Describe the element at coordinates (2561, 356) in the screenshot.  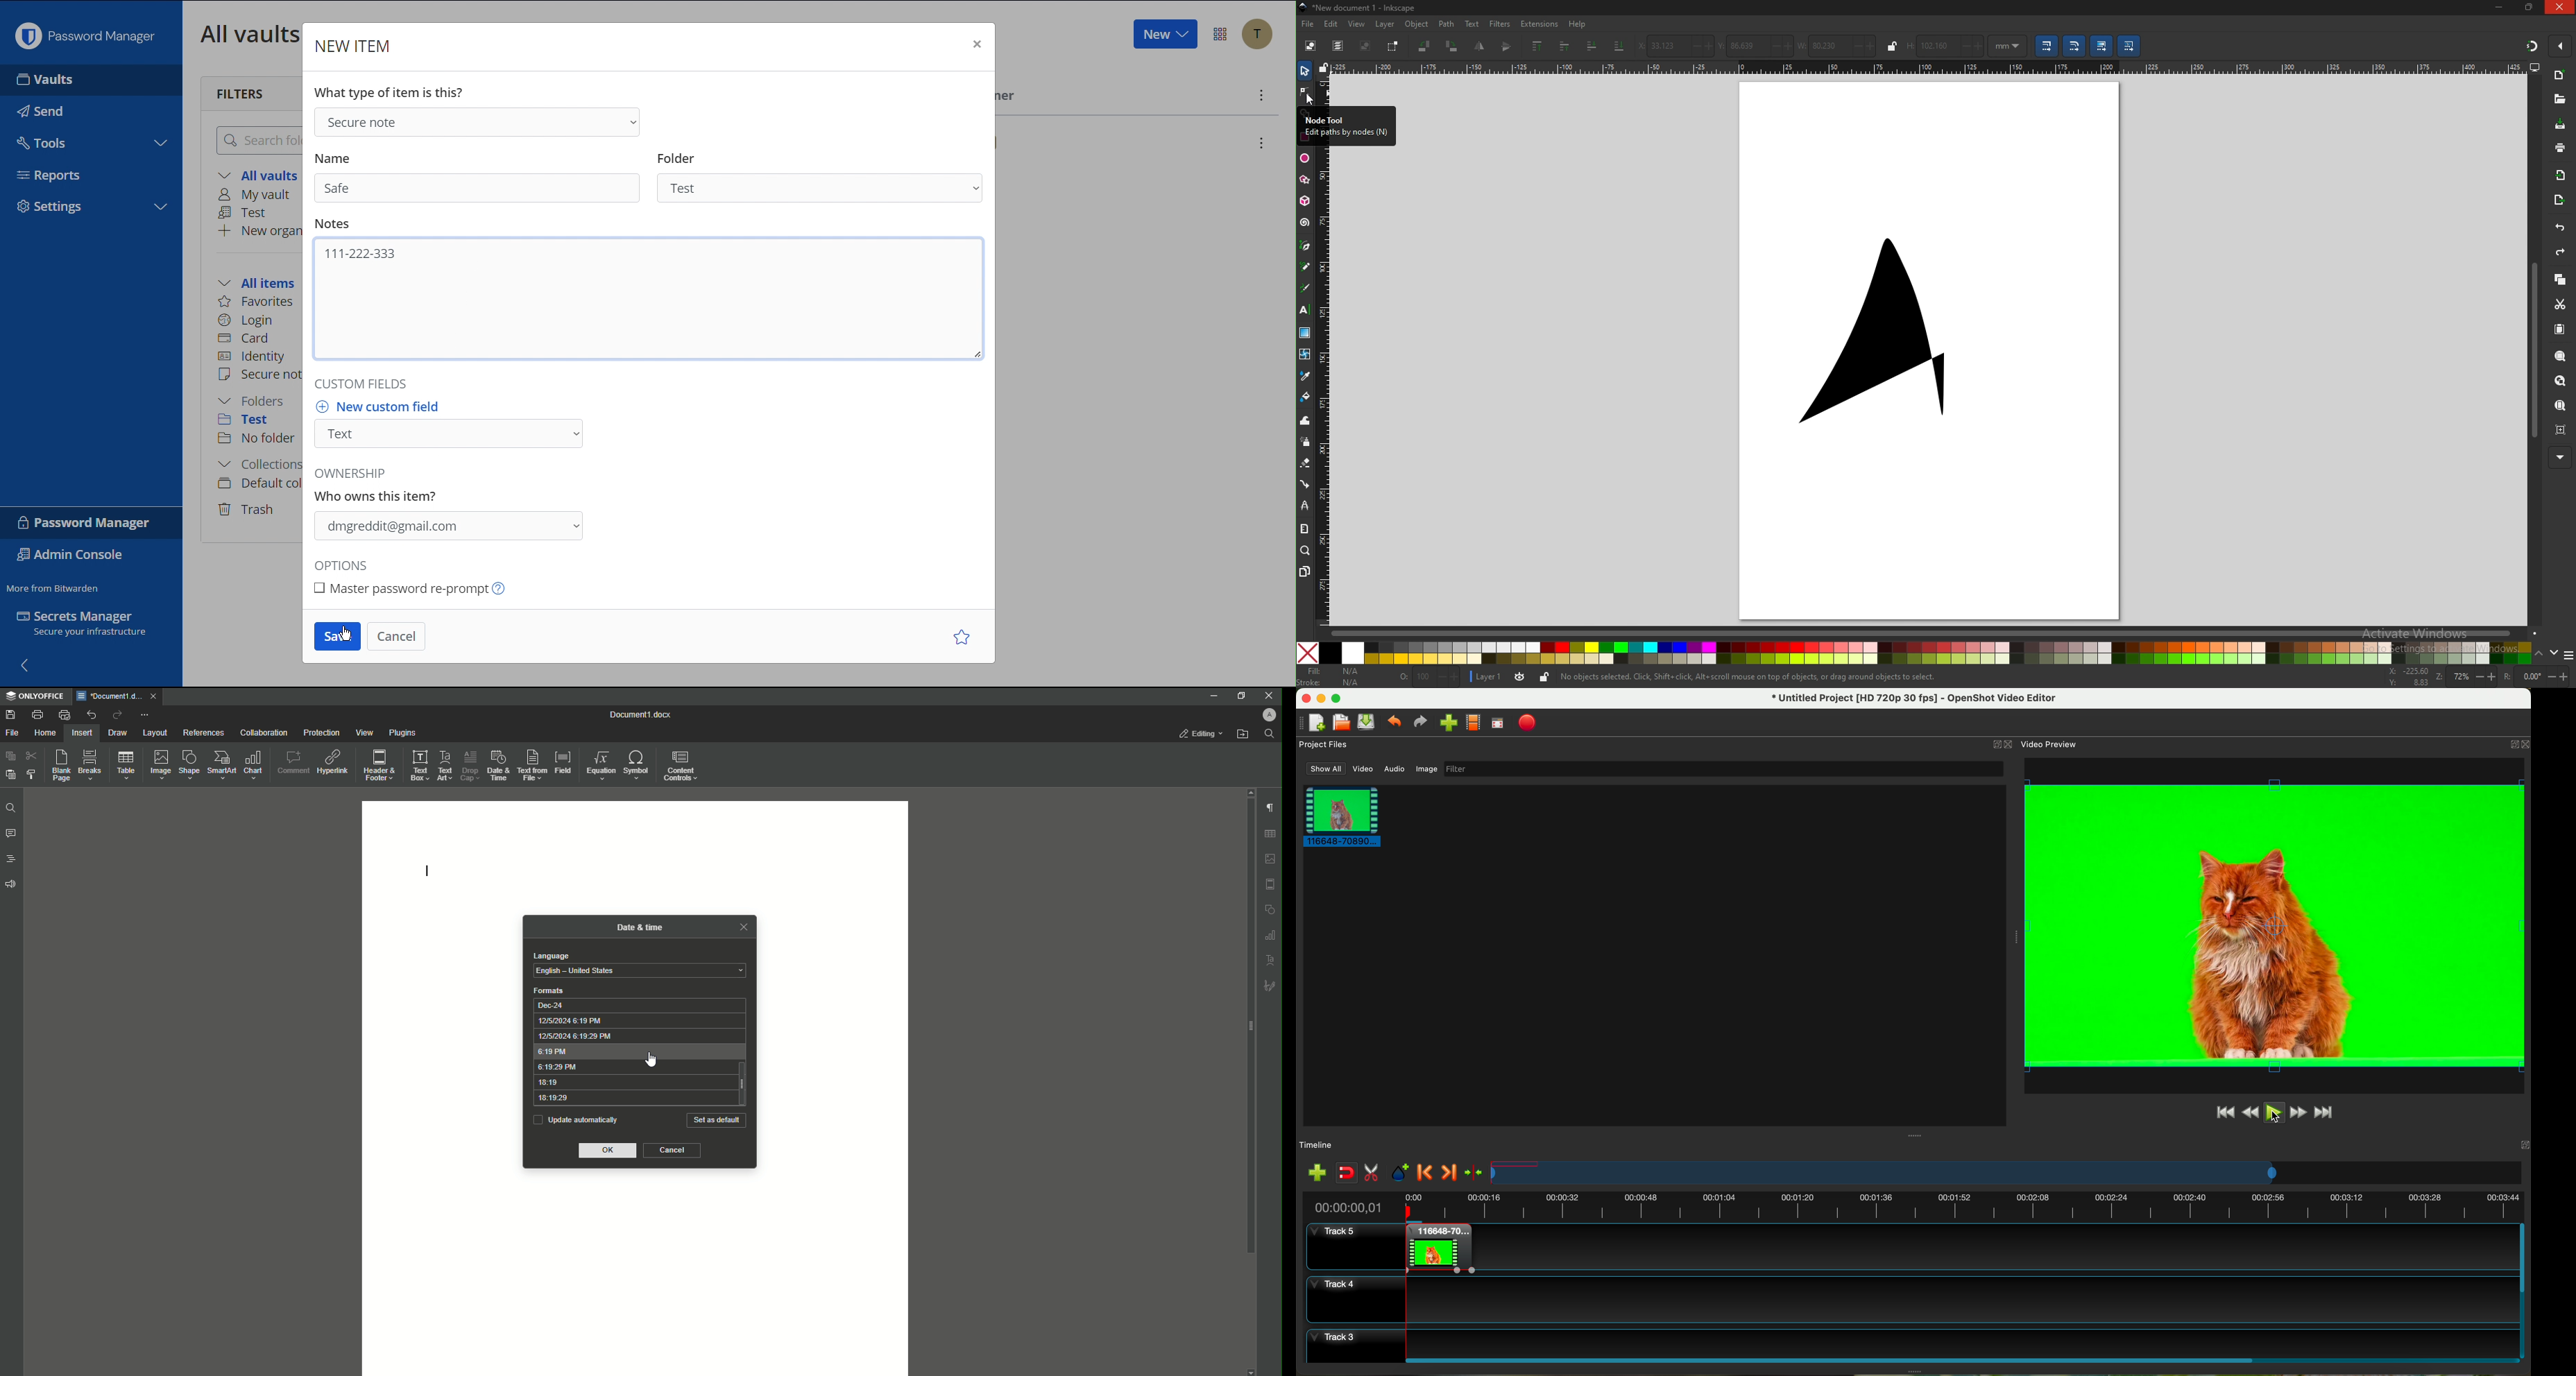
I see `zoom selection` at that location.